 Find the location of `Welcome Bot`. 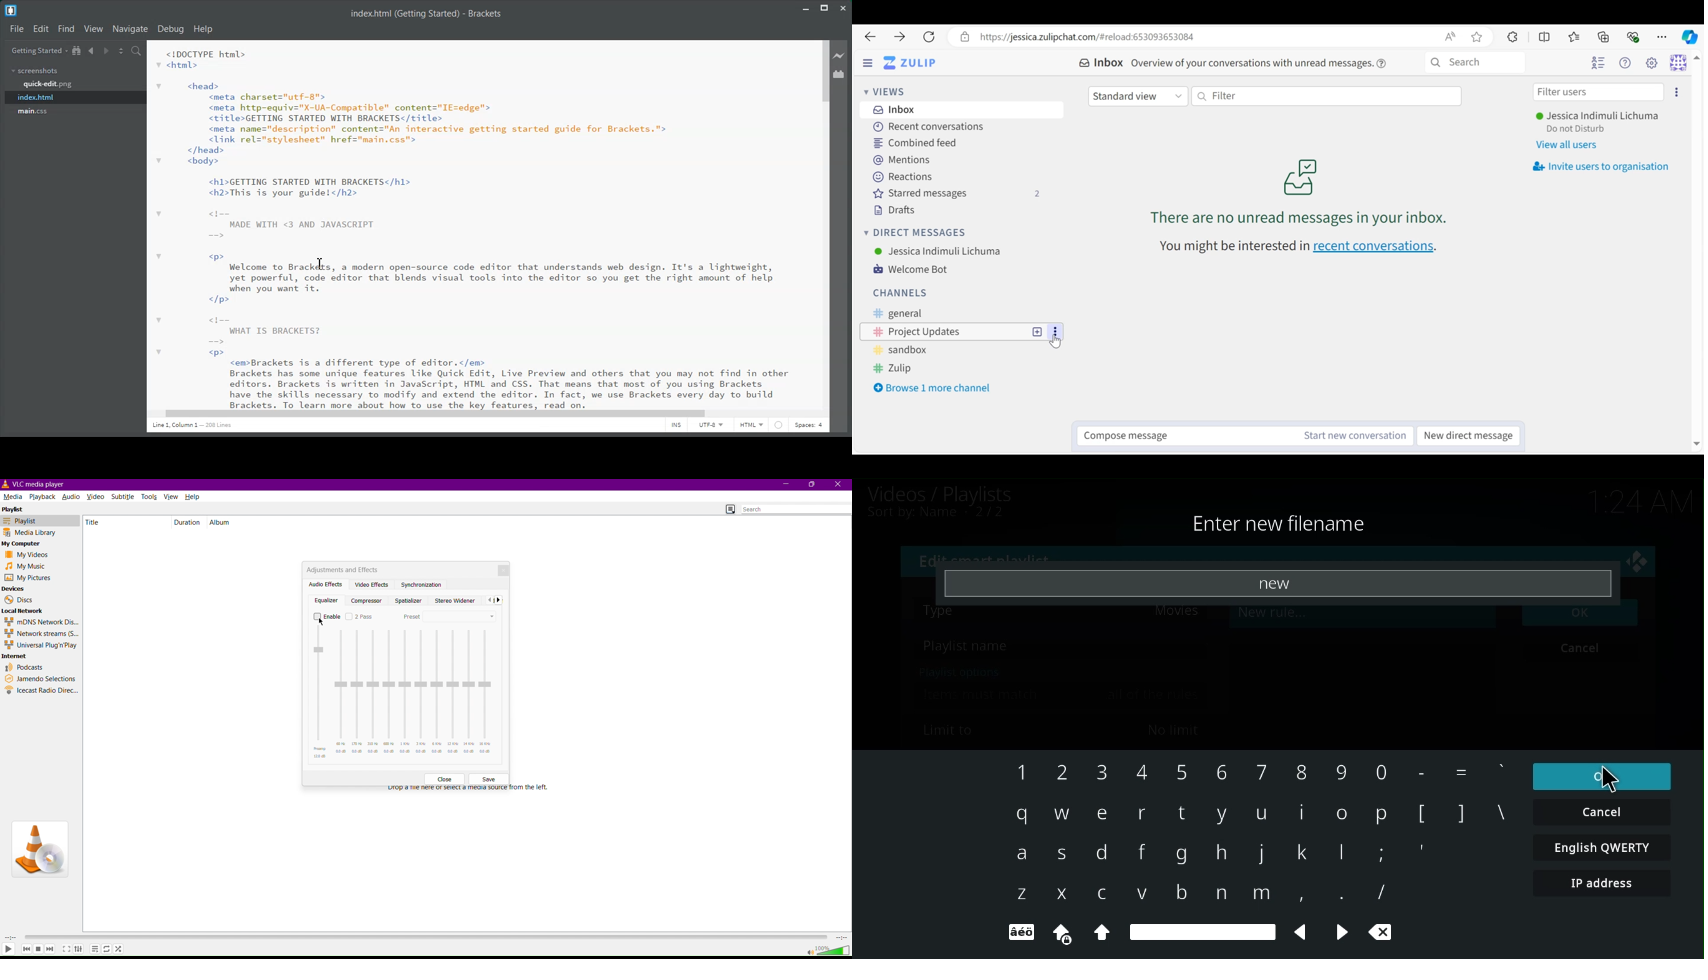

Welcome Bot is located at coordinates (916, 270).